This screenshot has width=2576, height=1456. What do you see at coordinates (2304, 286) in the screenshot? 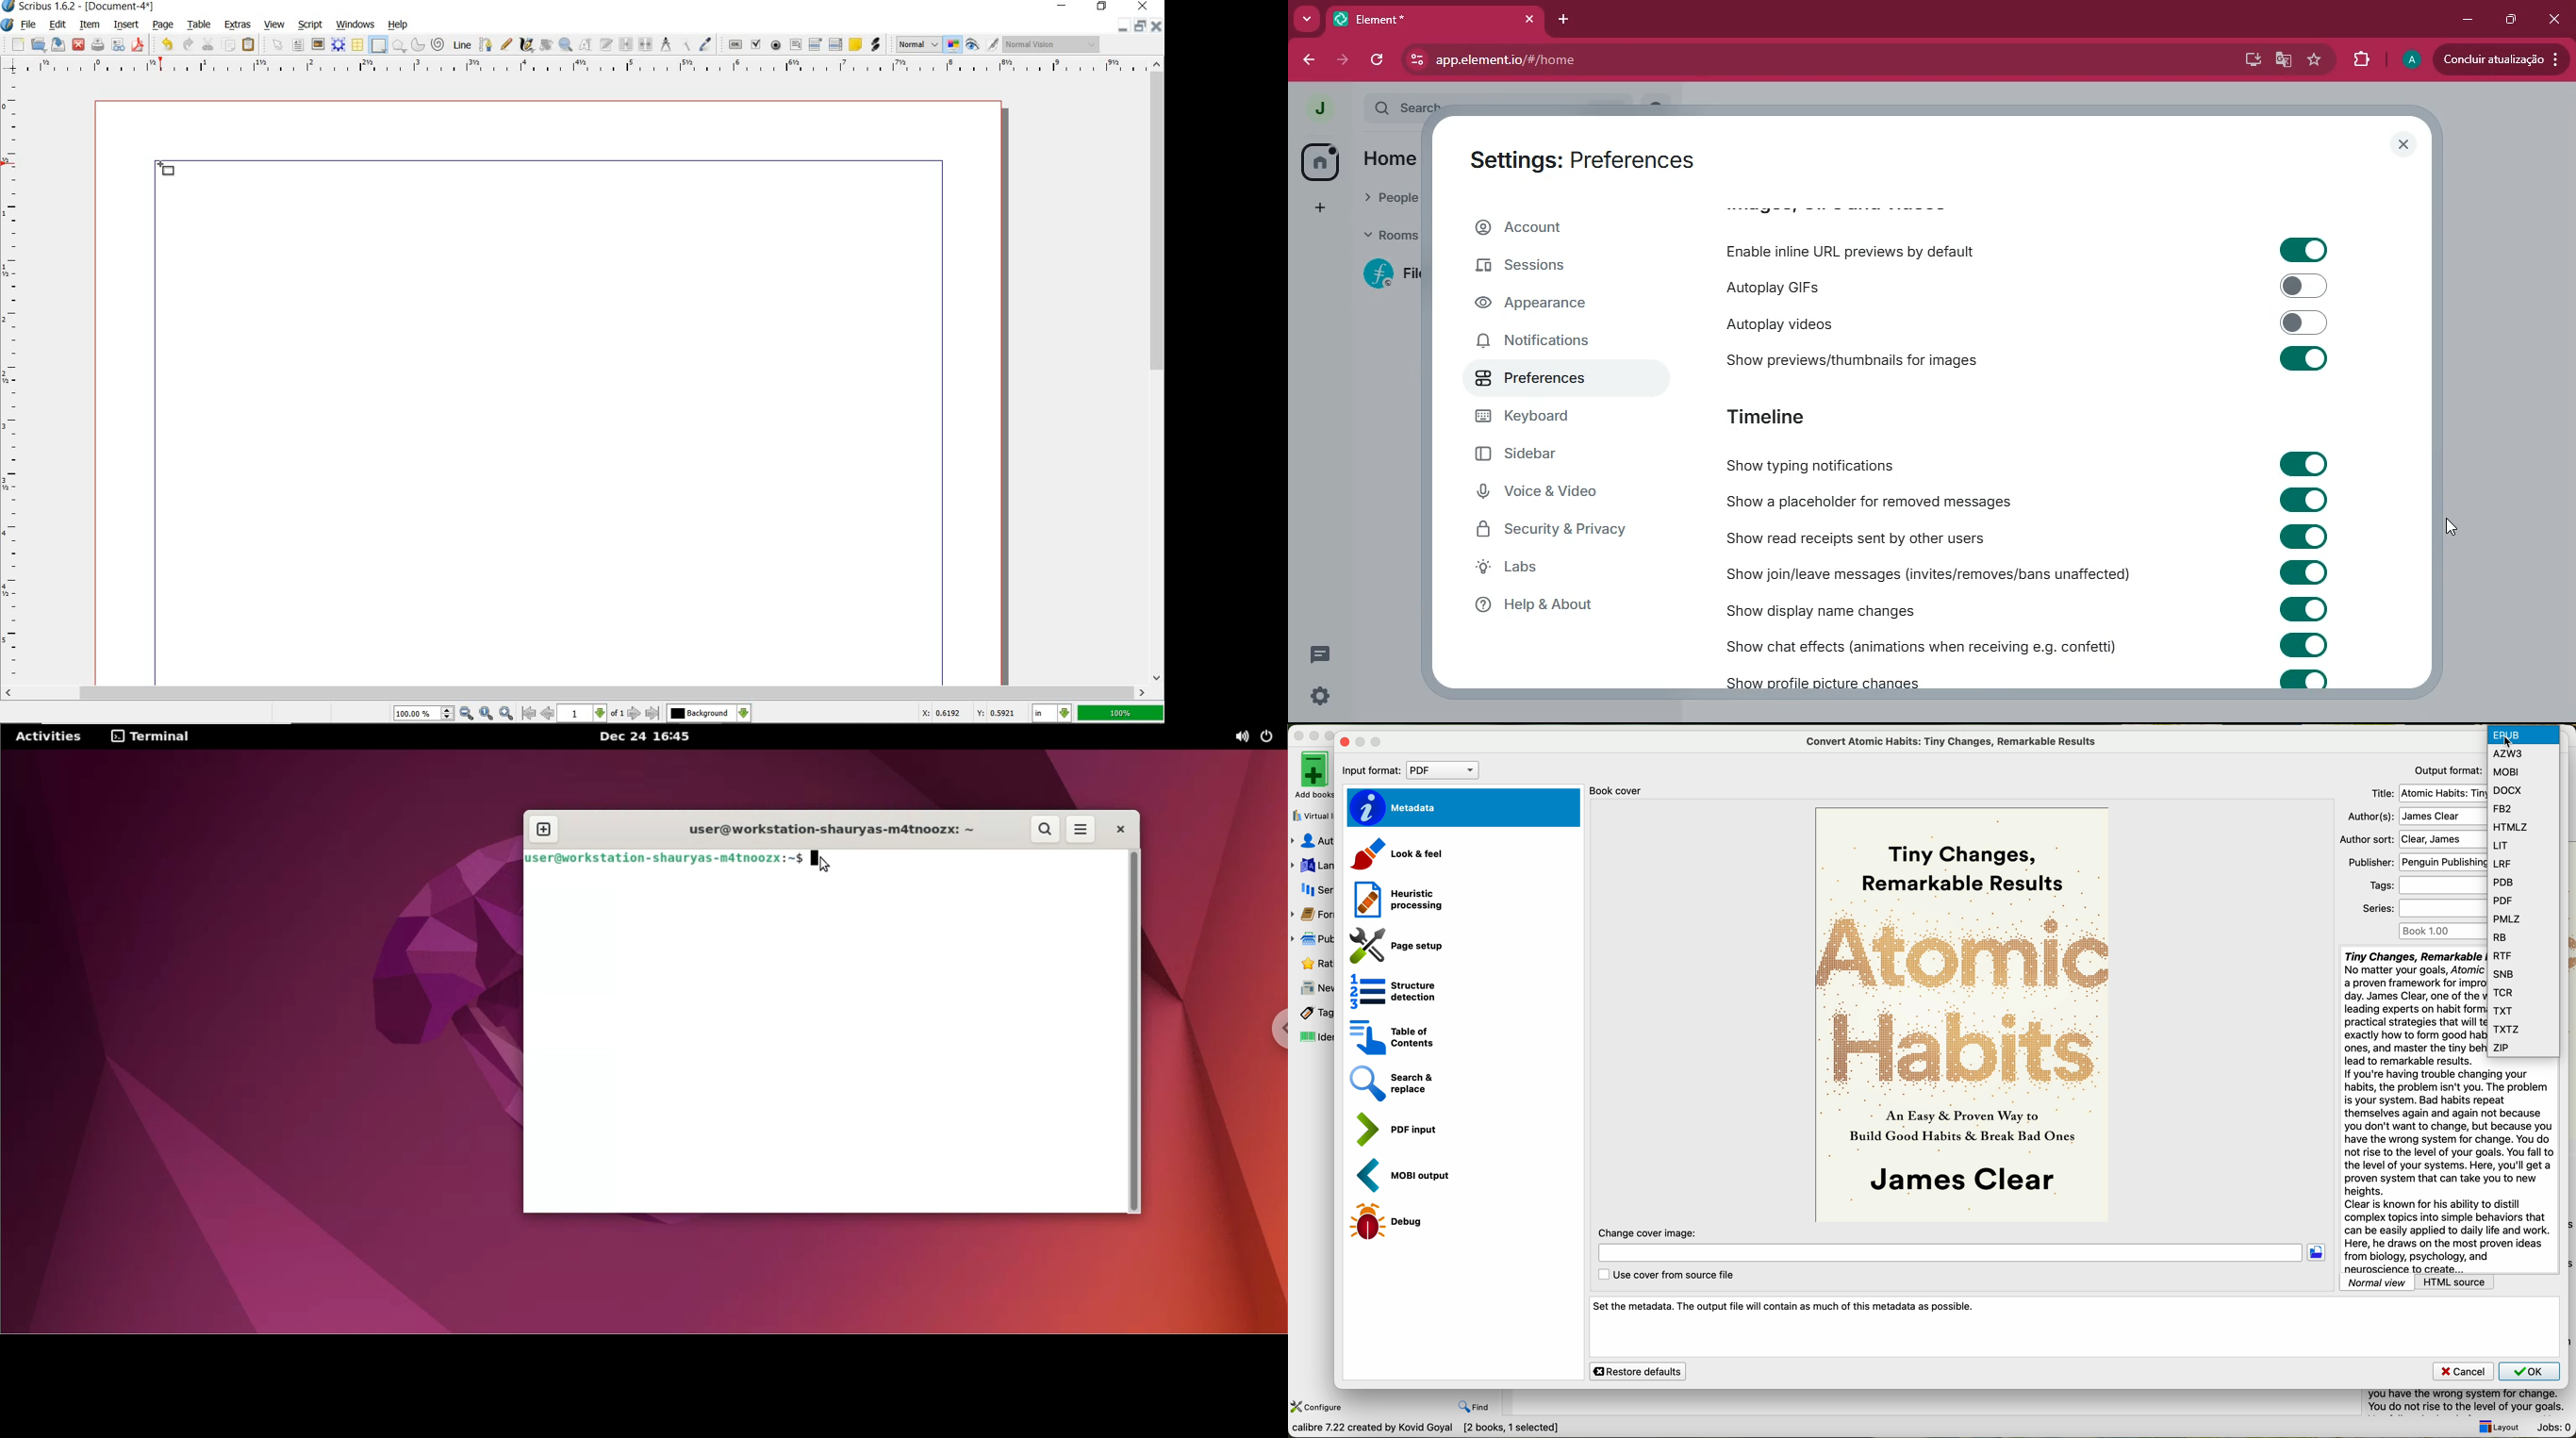
I see `toggle on/off` at bounding box center [2304, 286].